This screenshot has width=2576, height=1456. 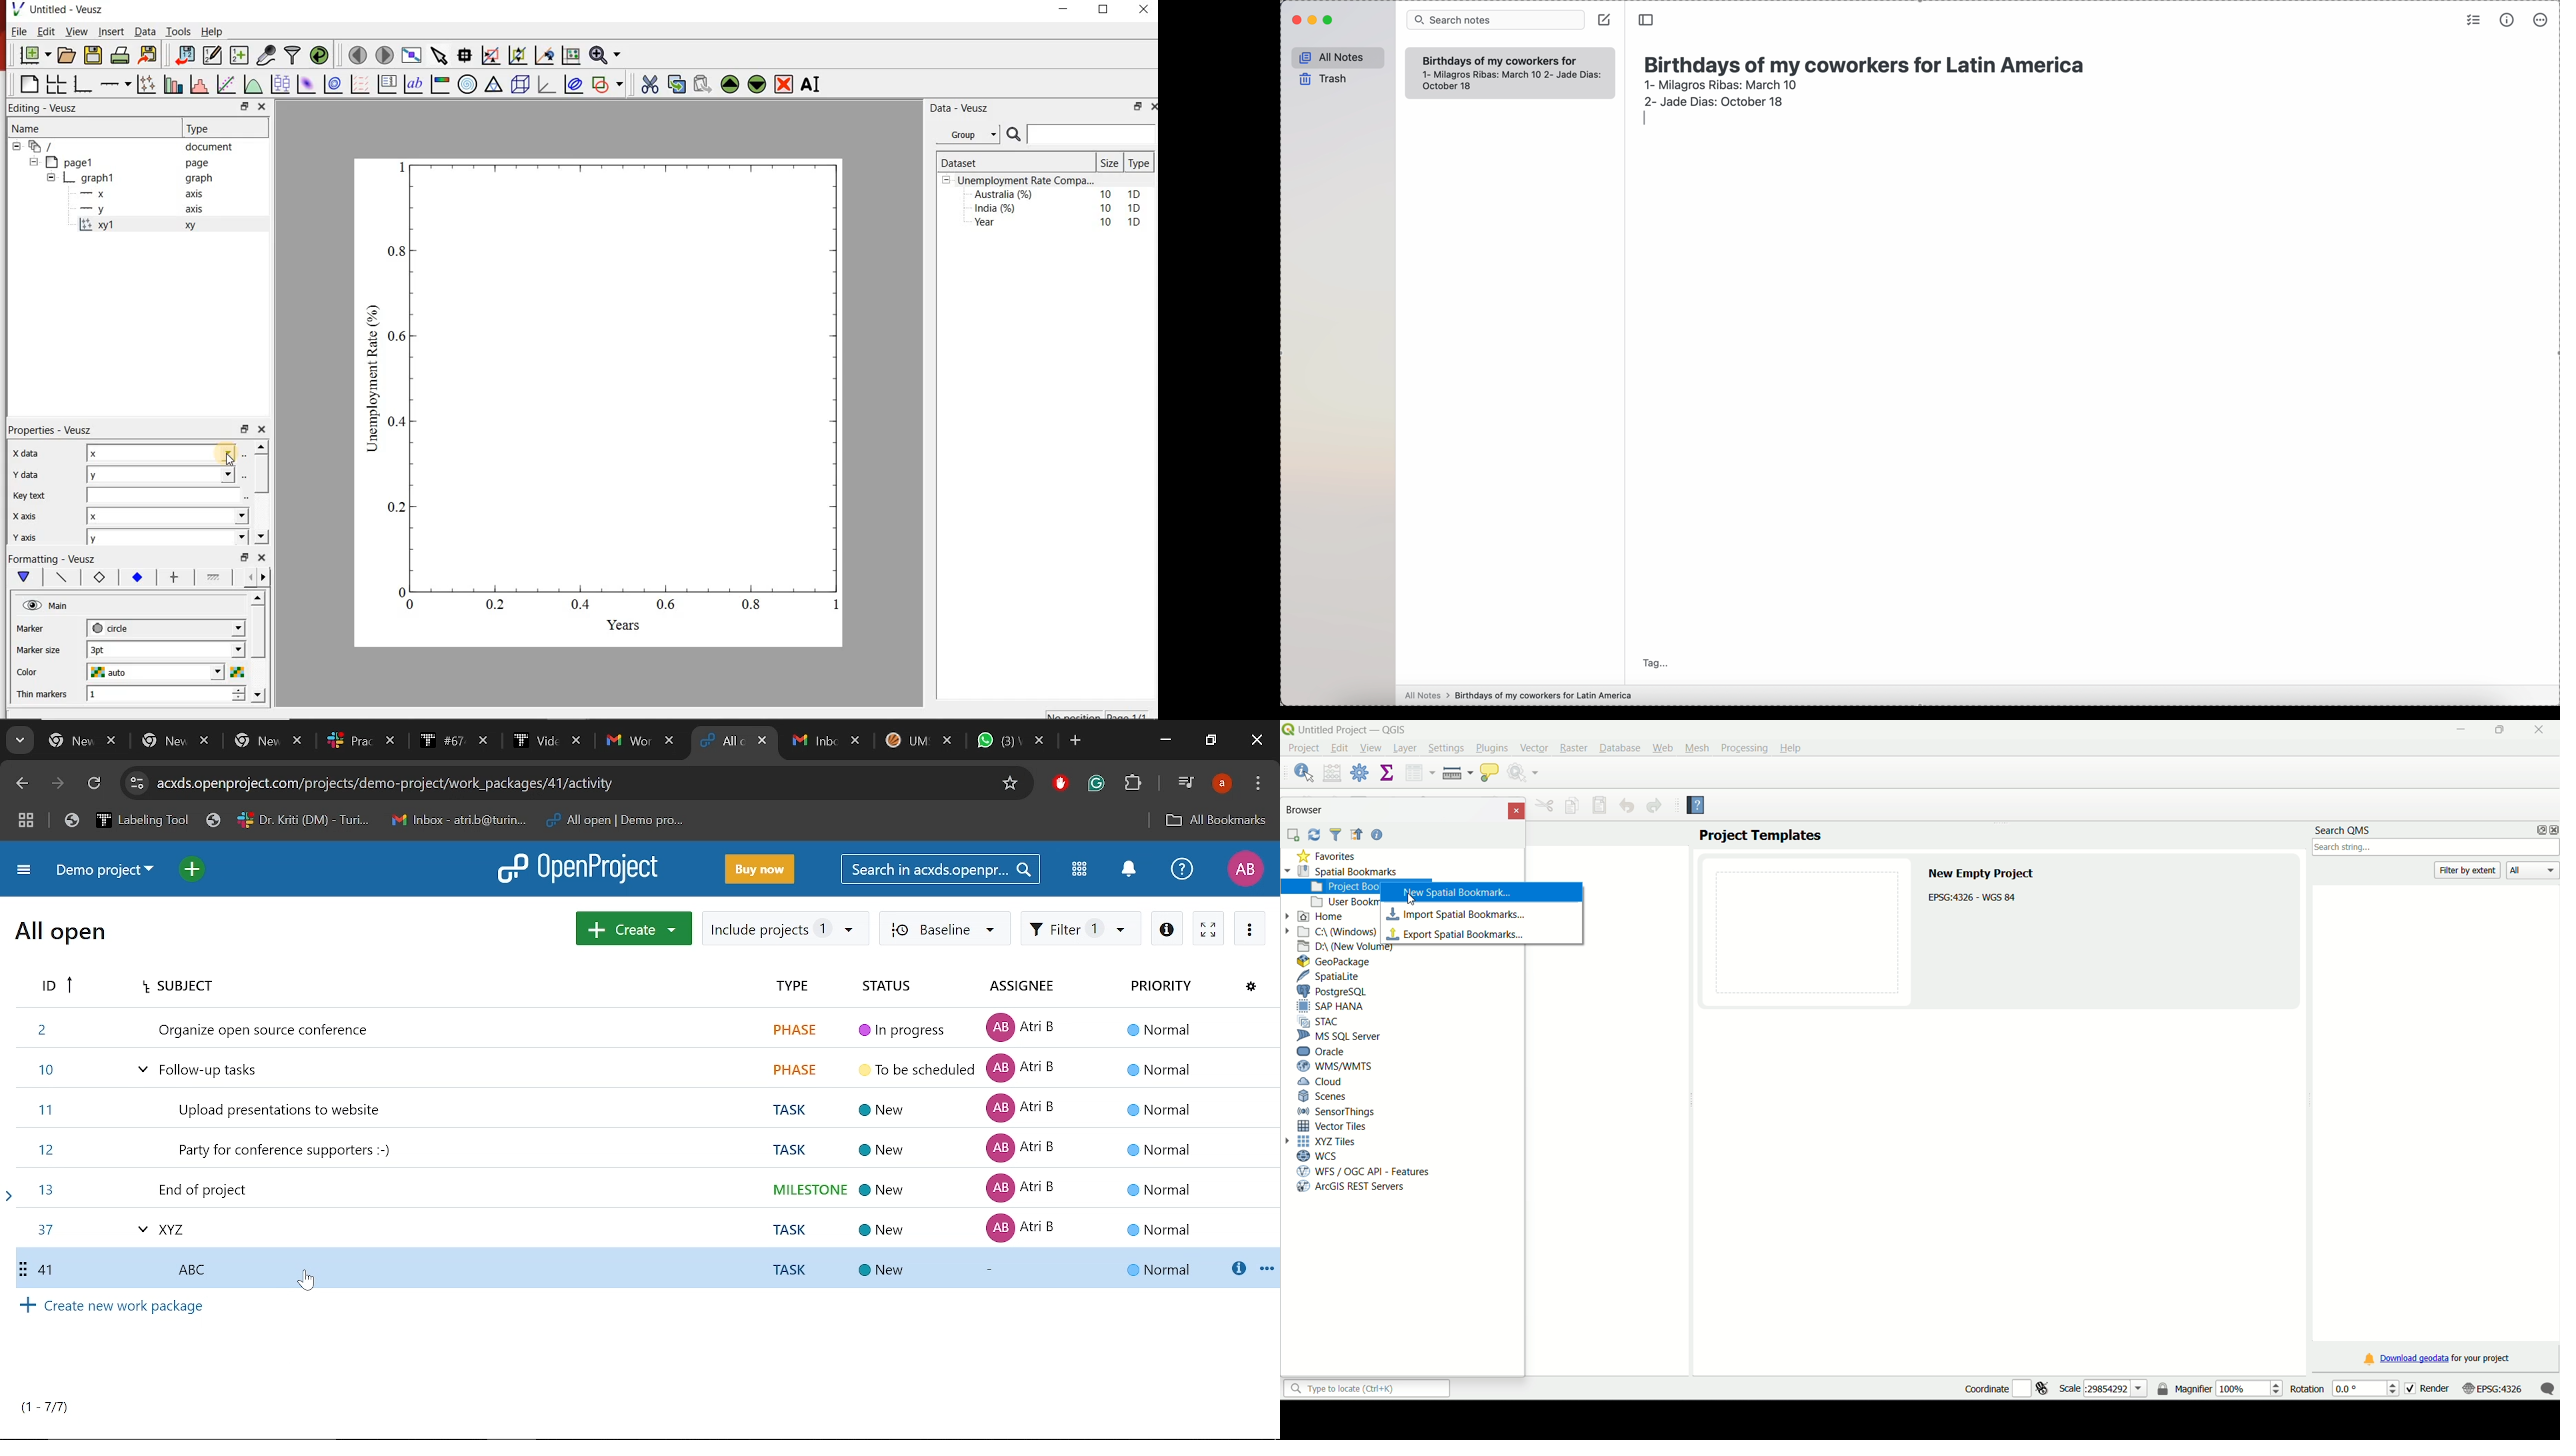 I want to click on MArker, so click(x=40, y=630).